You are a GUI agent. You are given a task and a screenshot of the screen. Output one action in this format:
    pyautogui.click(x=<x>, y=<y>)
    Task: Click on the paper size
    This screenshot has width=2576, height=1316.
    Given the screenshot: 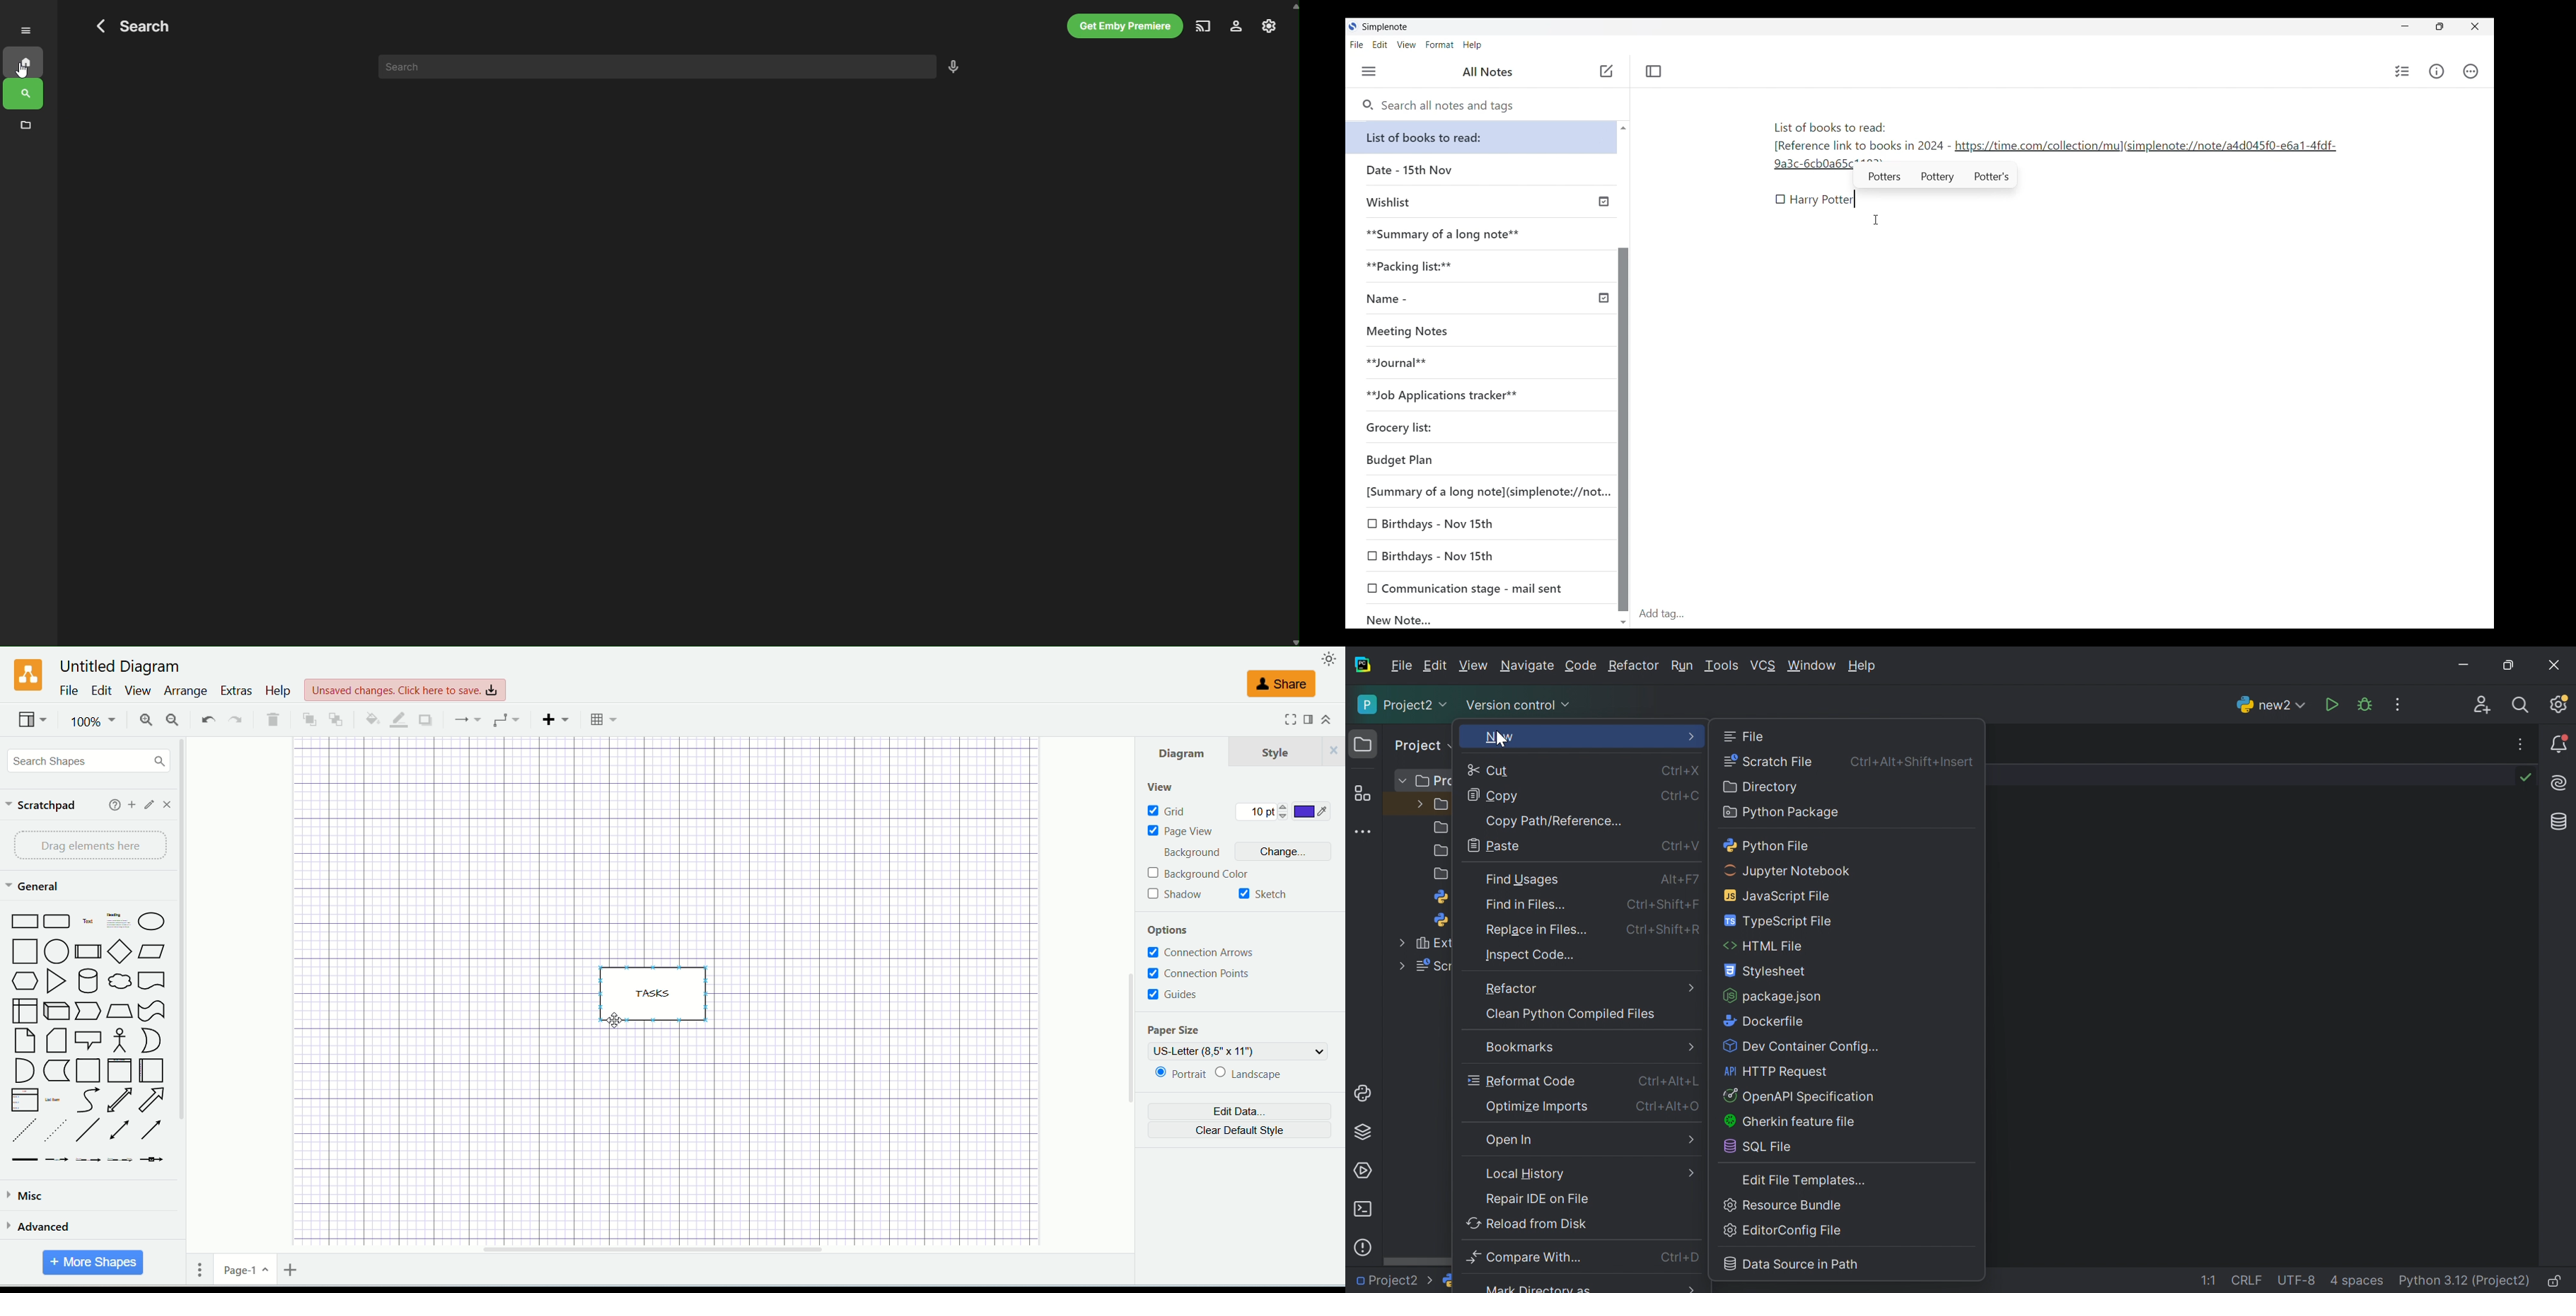 What is the action you would take?
    pyautogui.click(x=1178, y=1030)
    